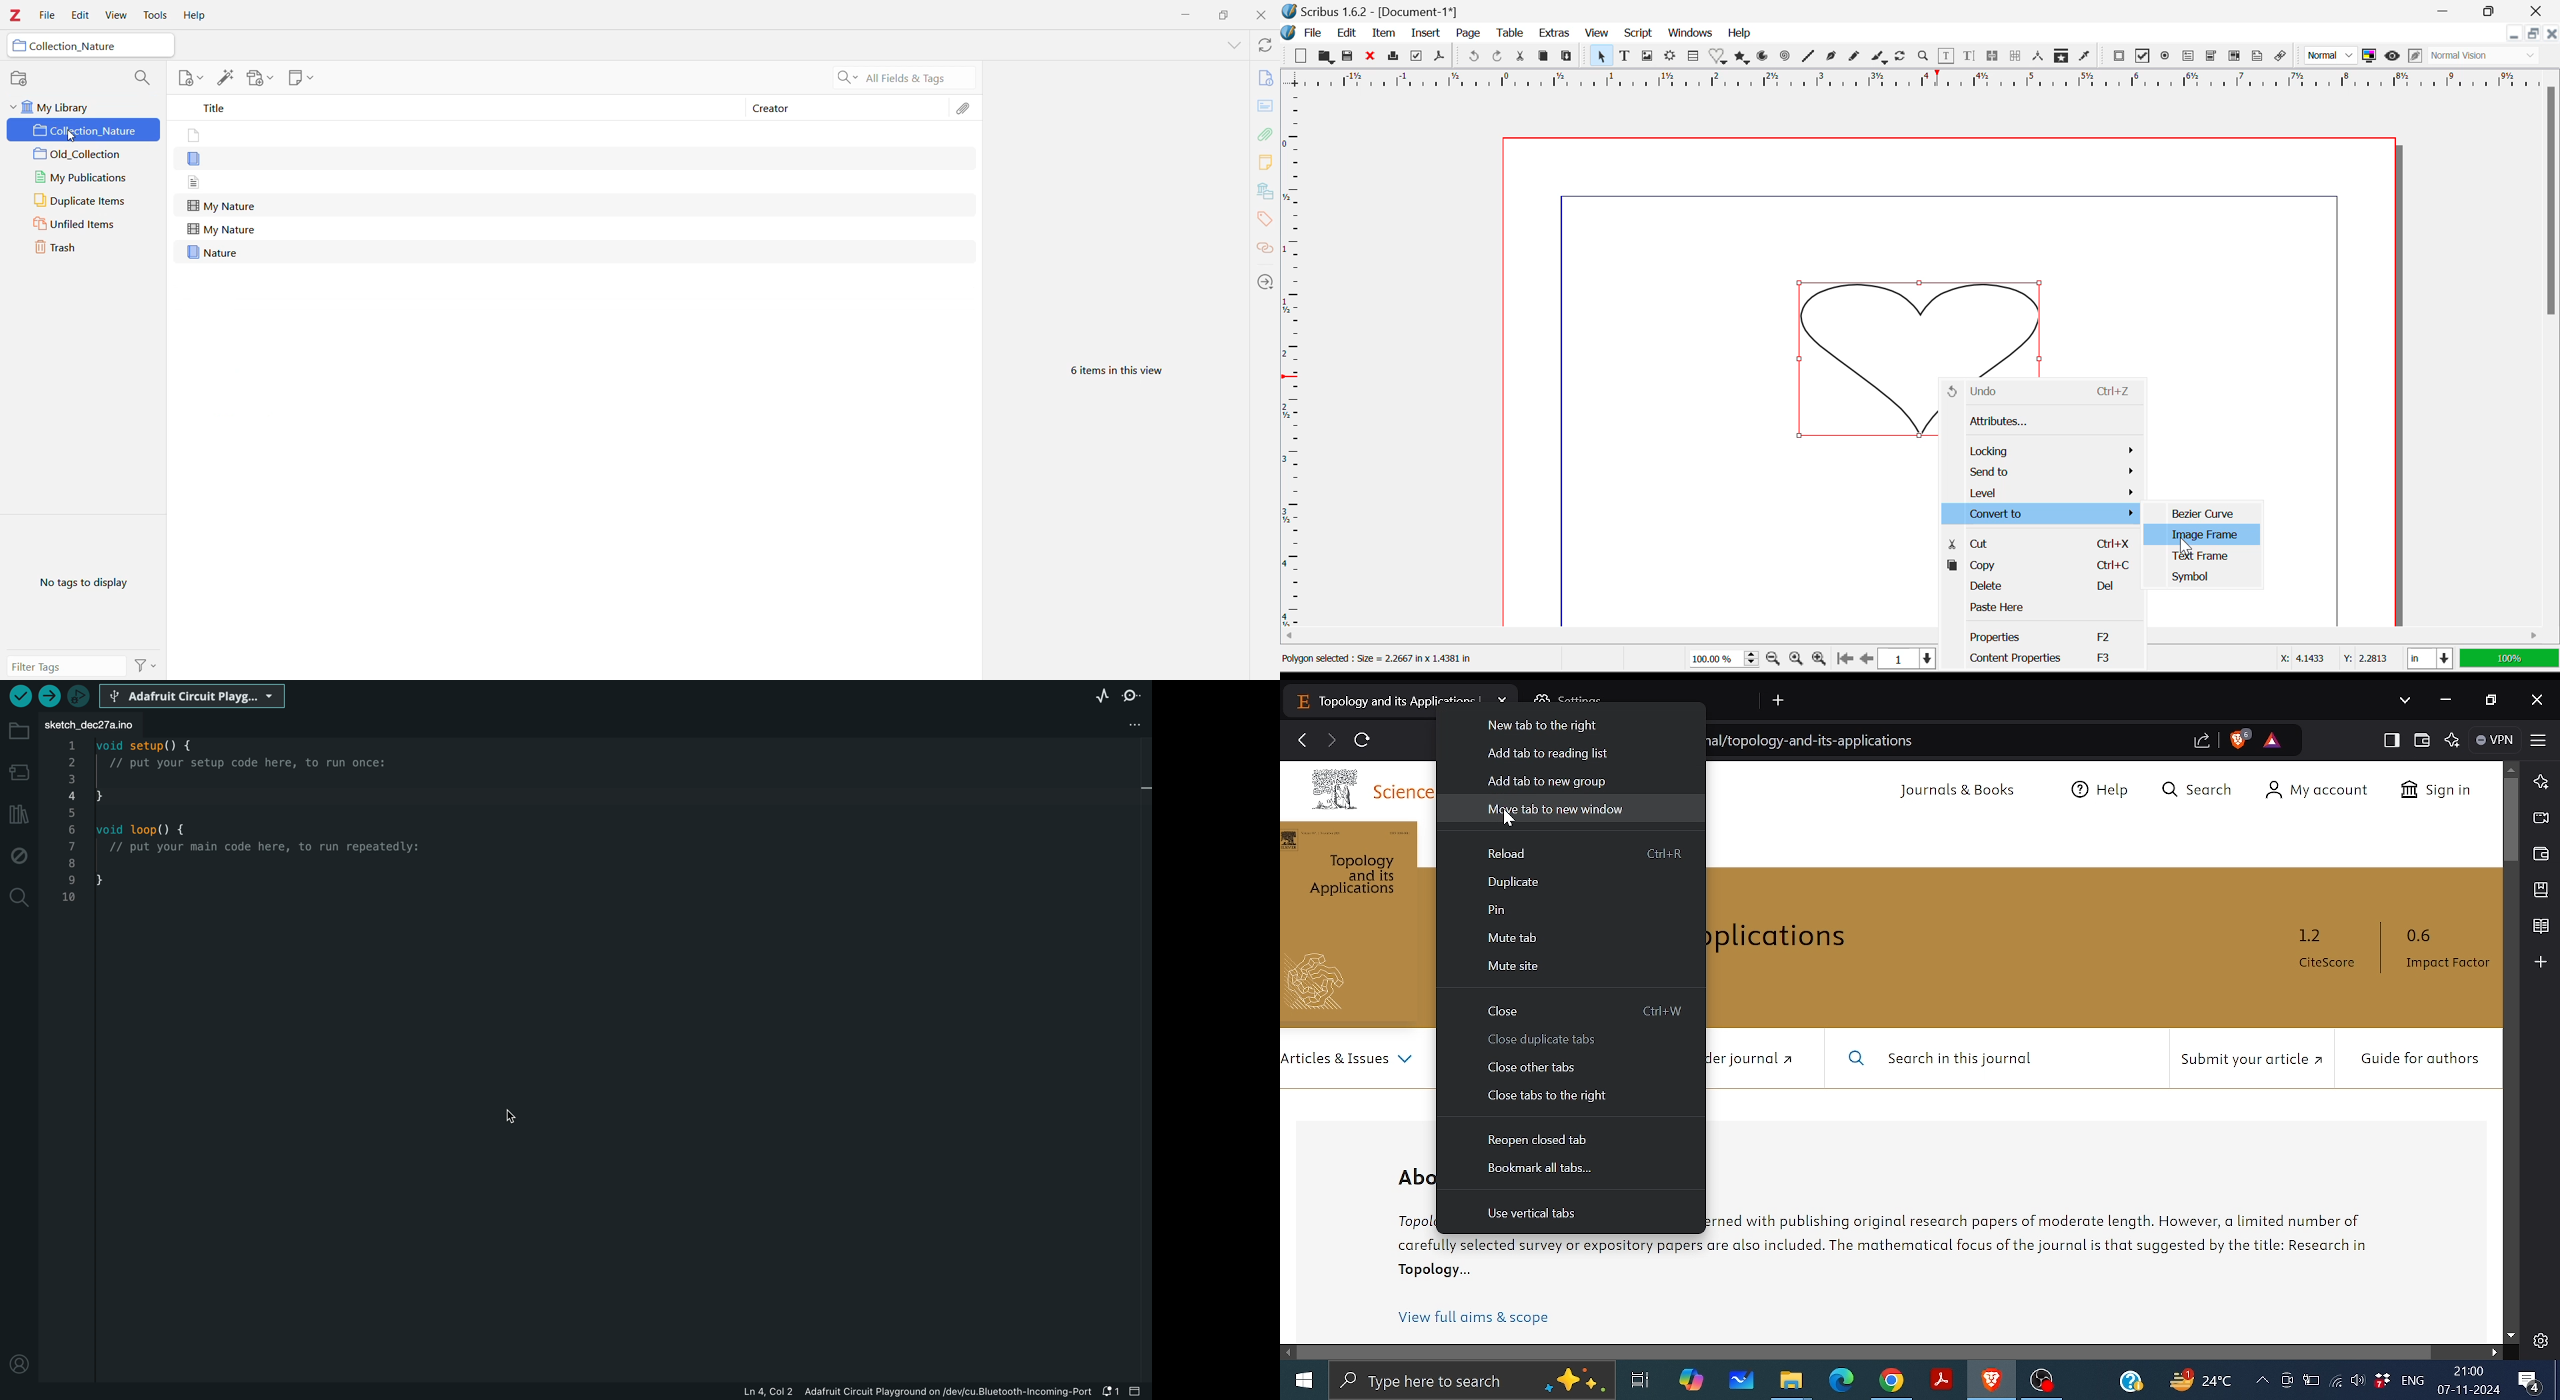  Describe the element at coordinates (1133, 696) in the screenshot. I see `serial monitor` at that location.